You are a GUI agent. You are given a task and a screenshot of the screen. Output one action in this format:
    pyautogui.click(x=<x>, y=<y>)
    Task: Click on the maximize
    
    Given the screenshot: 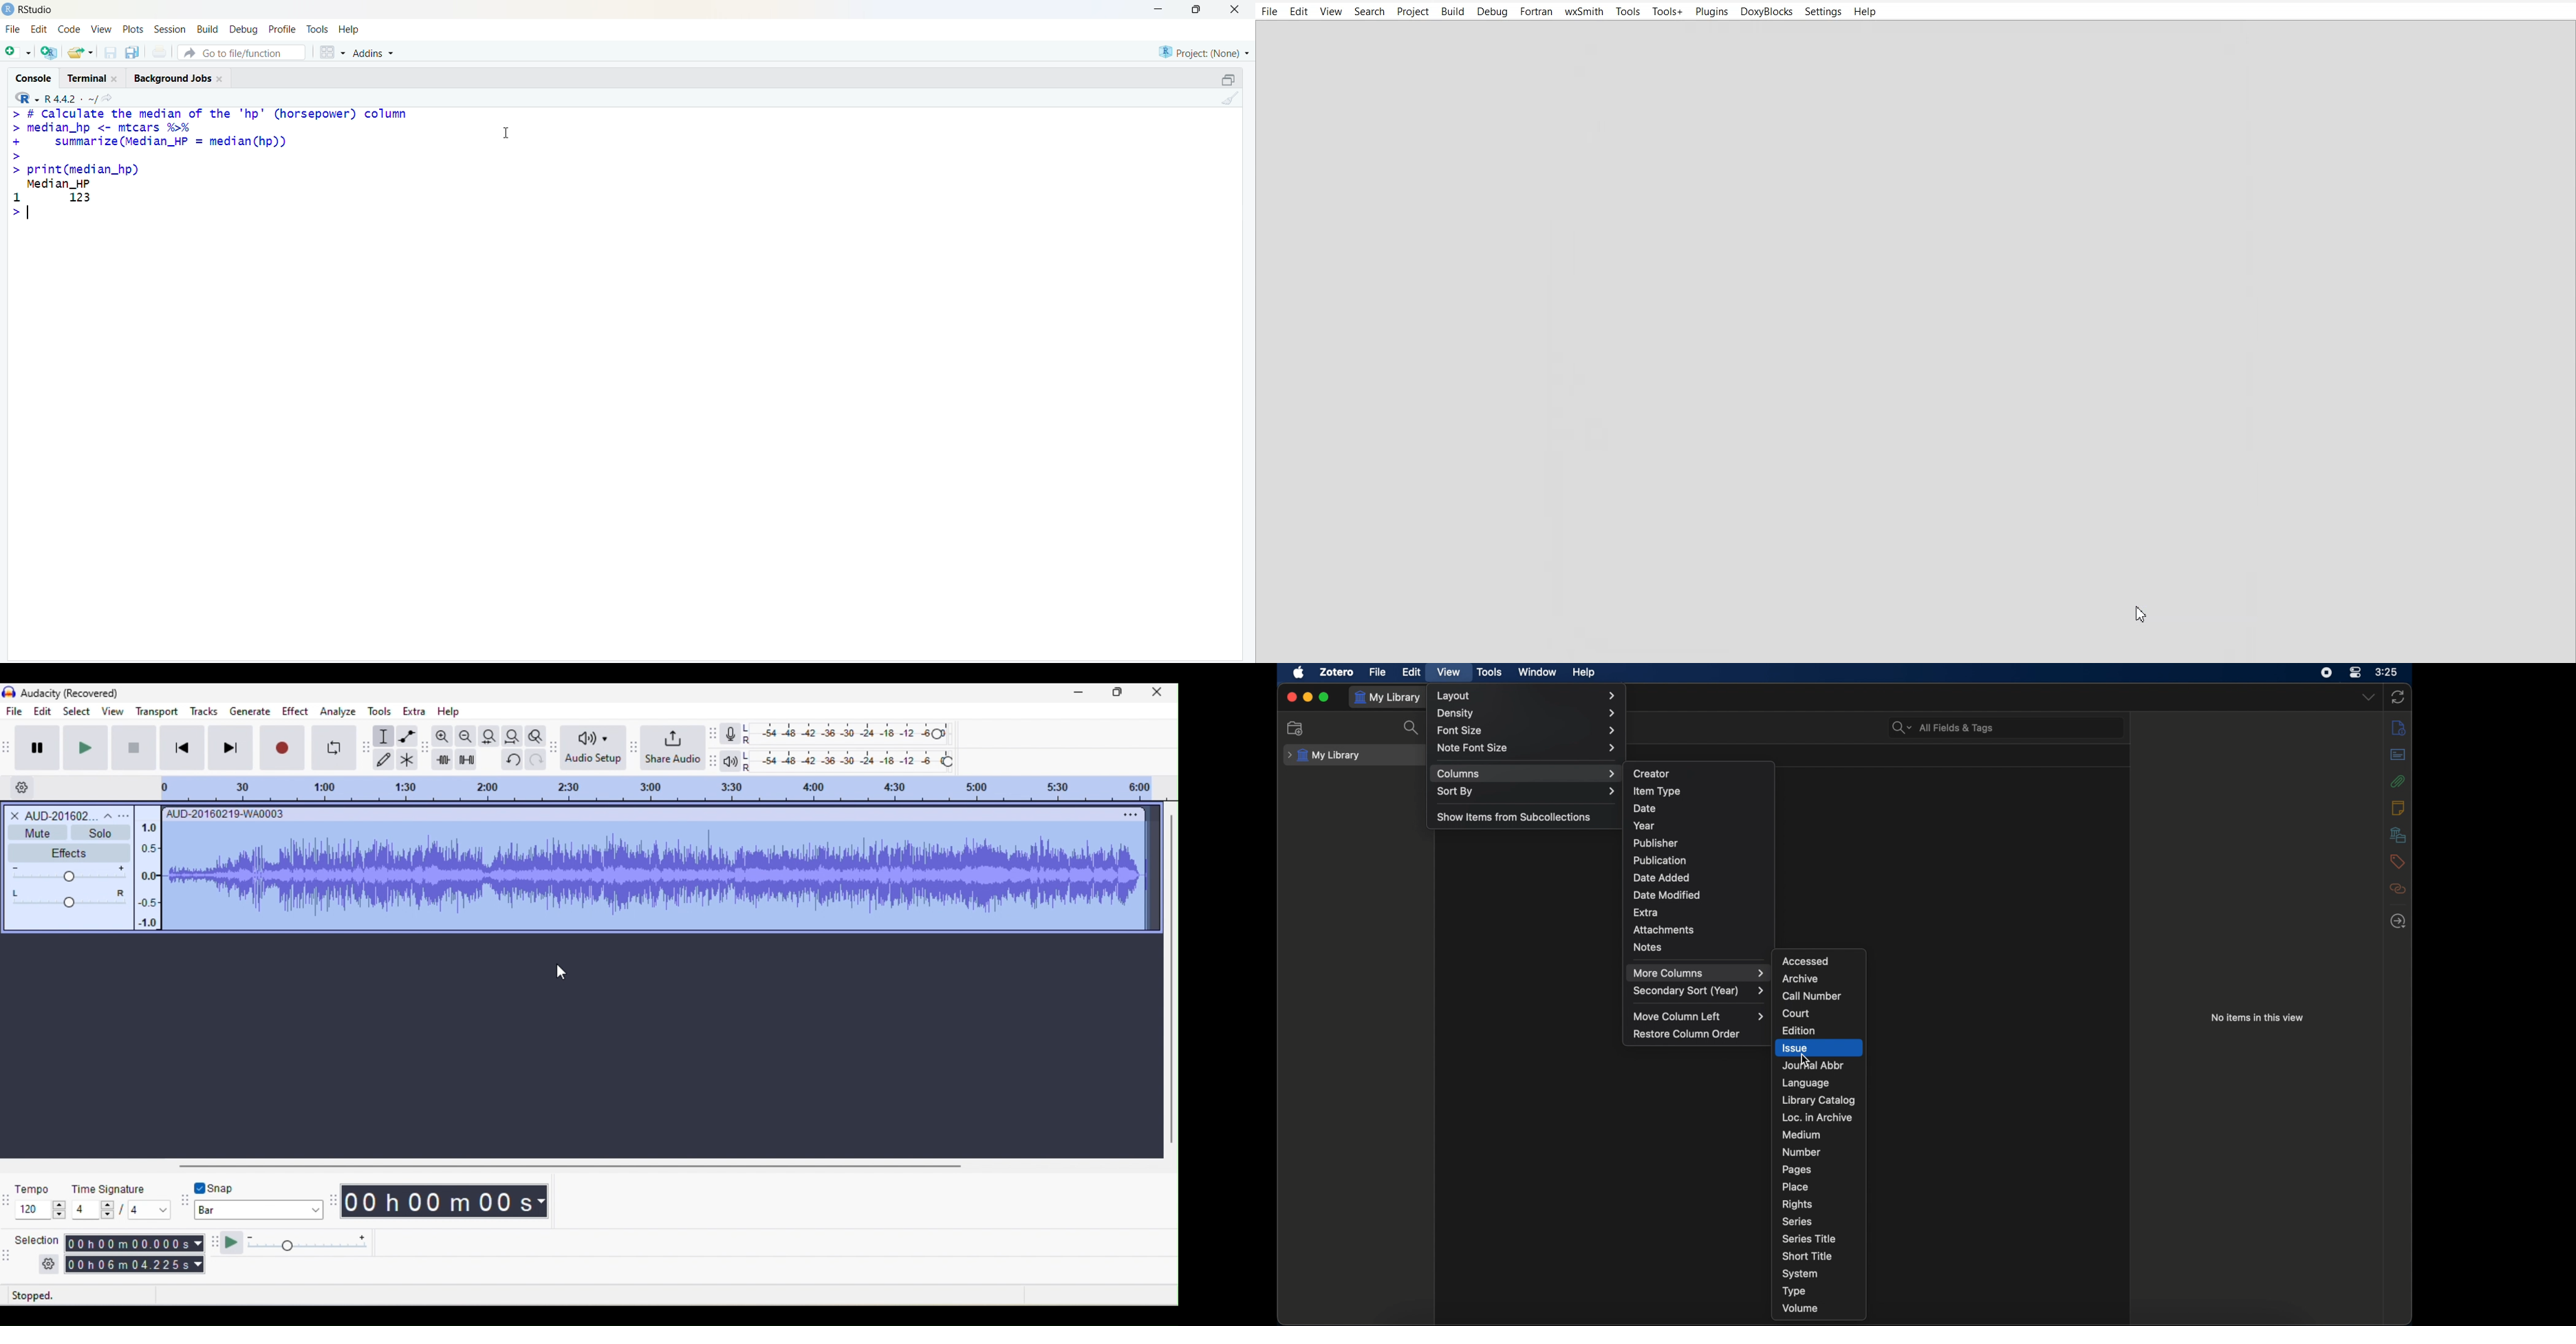 What is the action you would take?
    pyautogui.click(x=1325, y=697)
    